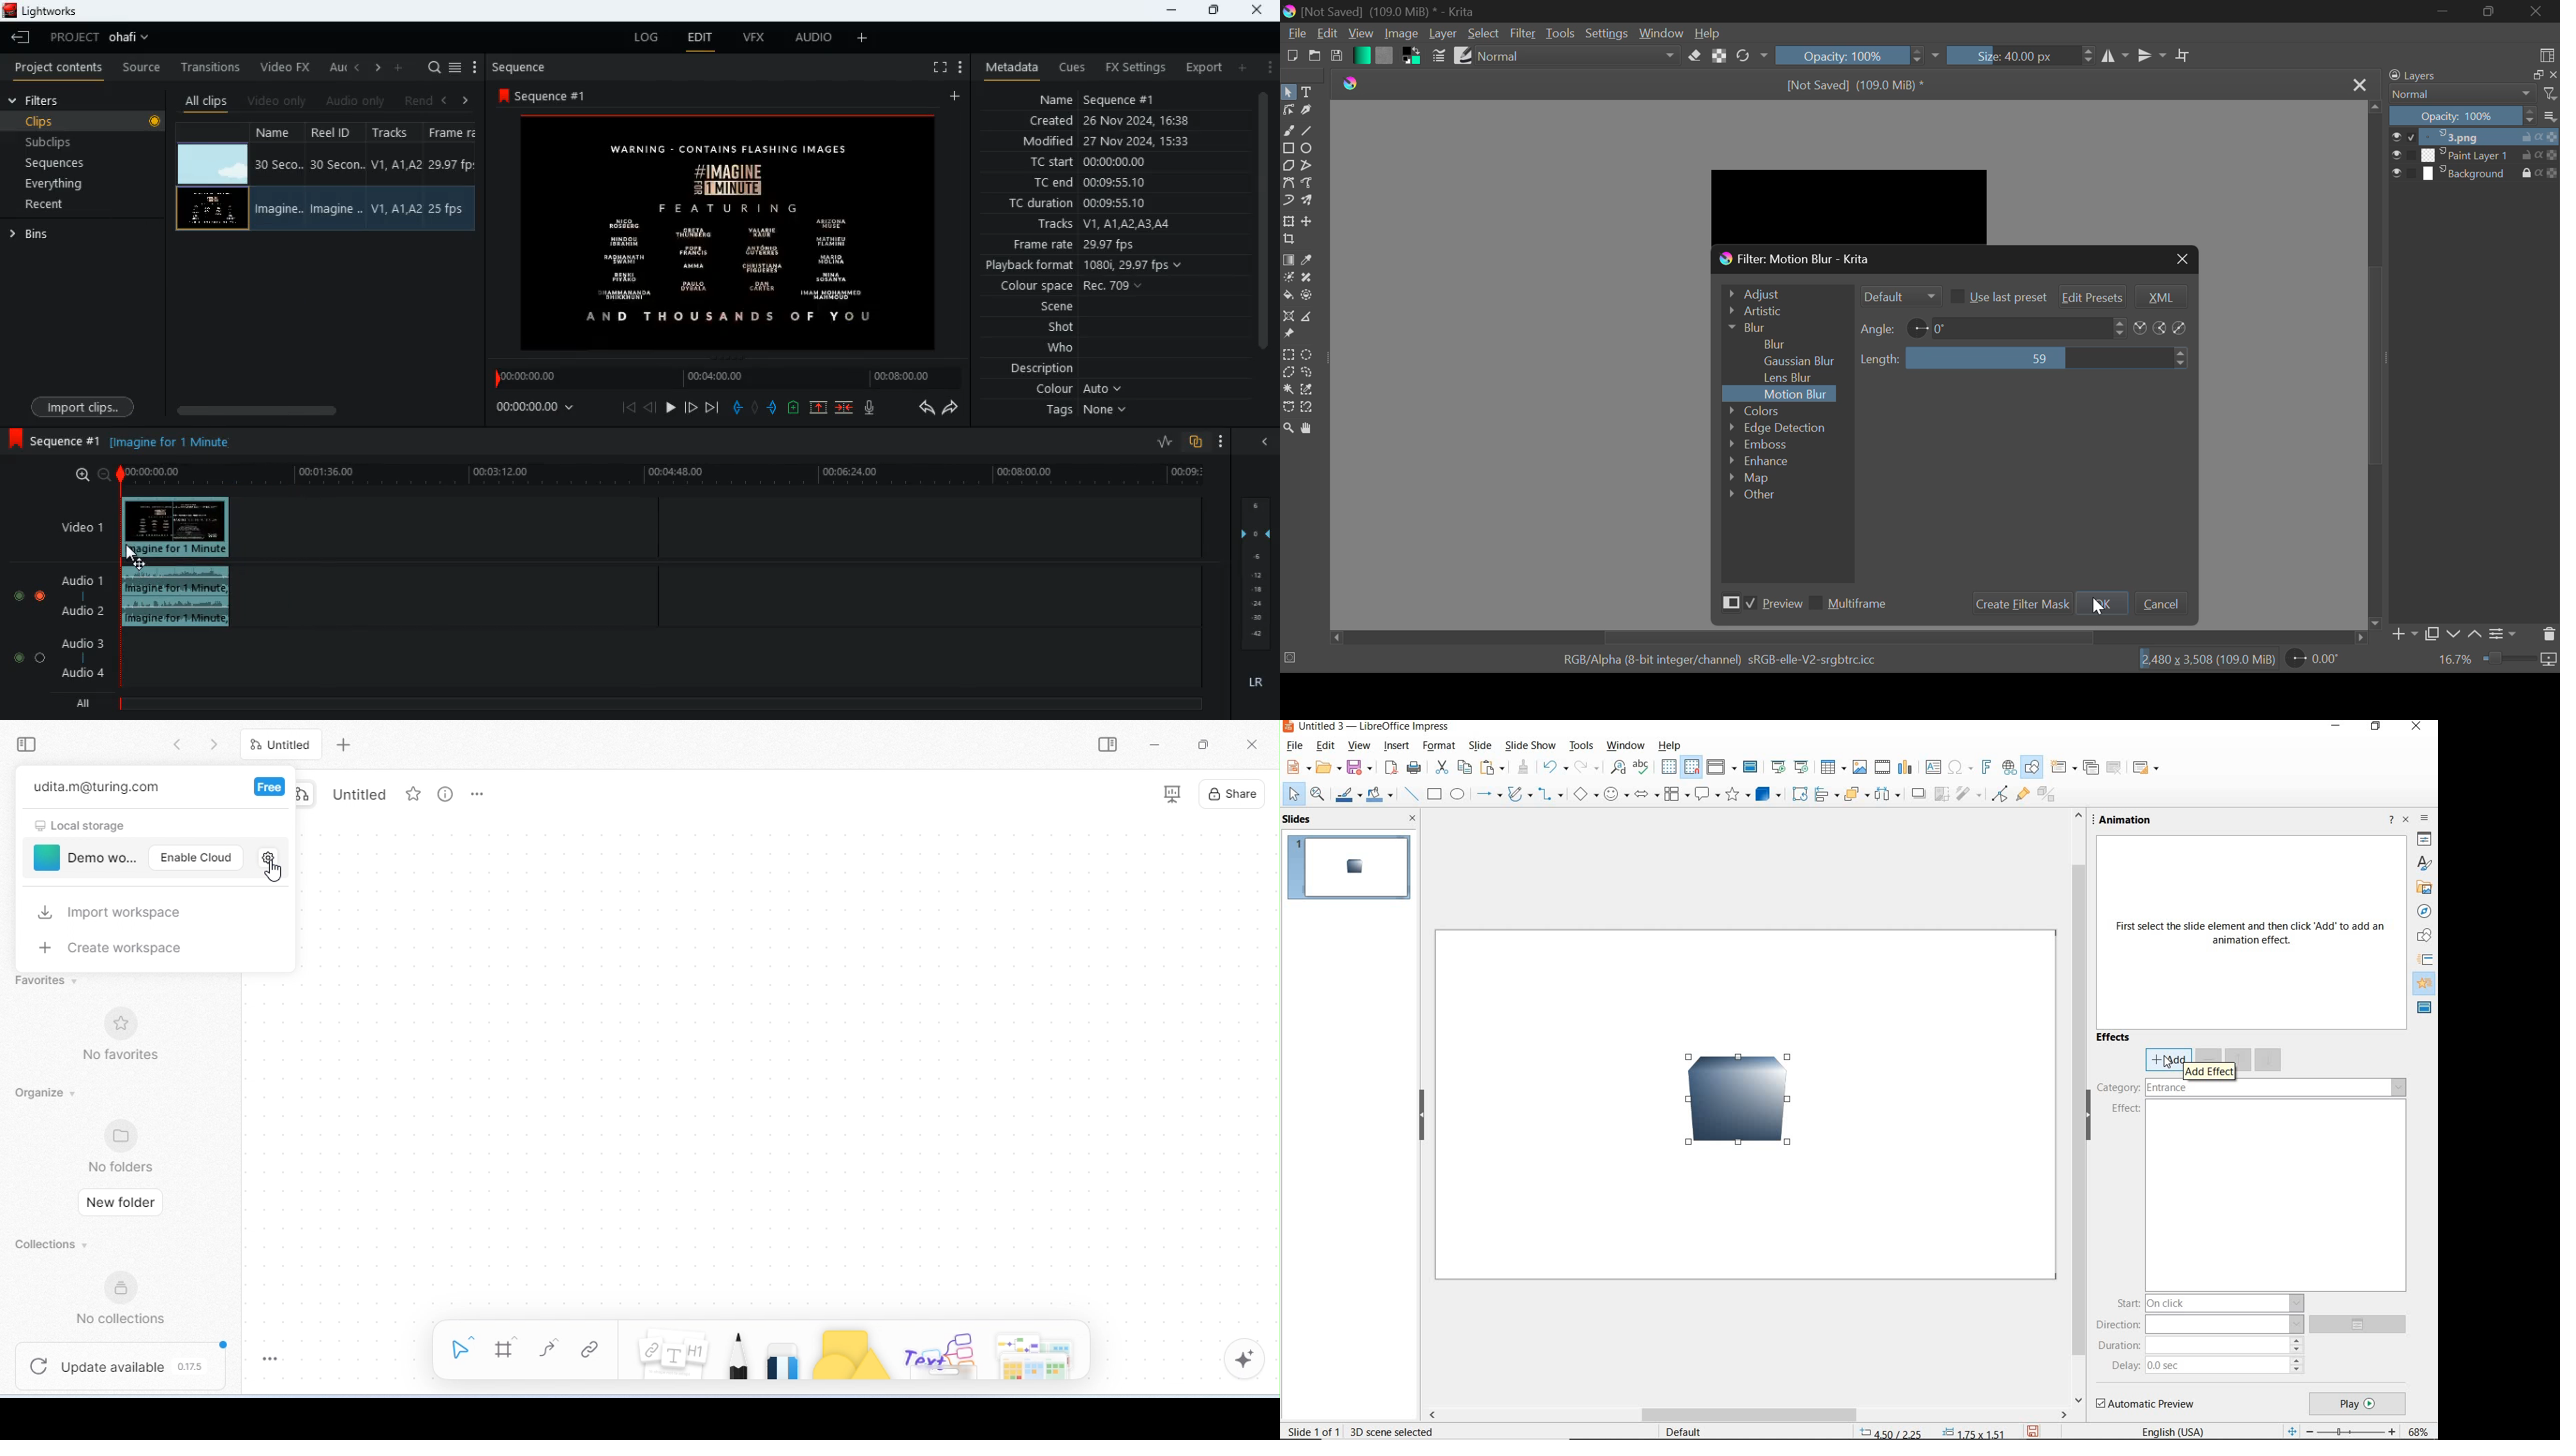 This screenshot has width=2576, height=1456. What do you see at coordinates (1078, 285) in the screenshot?
I see `colour space` at bounding box center [1078, 285].